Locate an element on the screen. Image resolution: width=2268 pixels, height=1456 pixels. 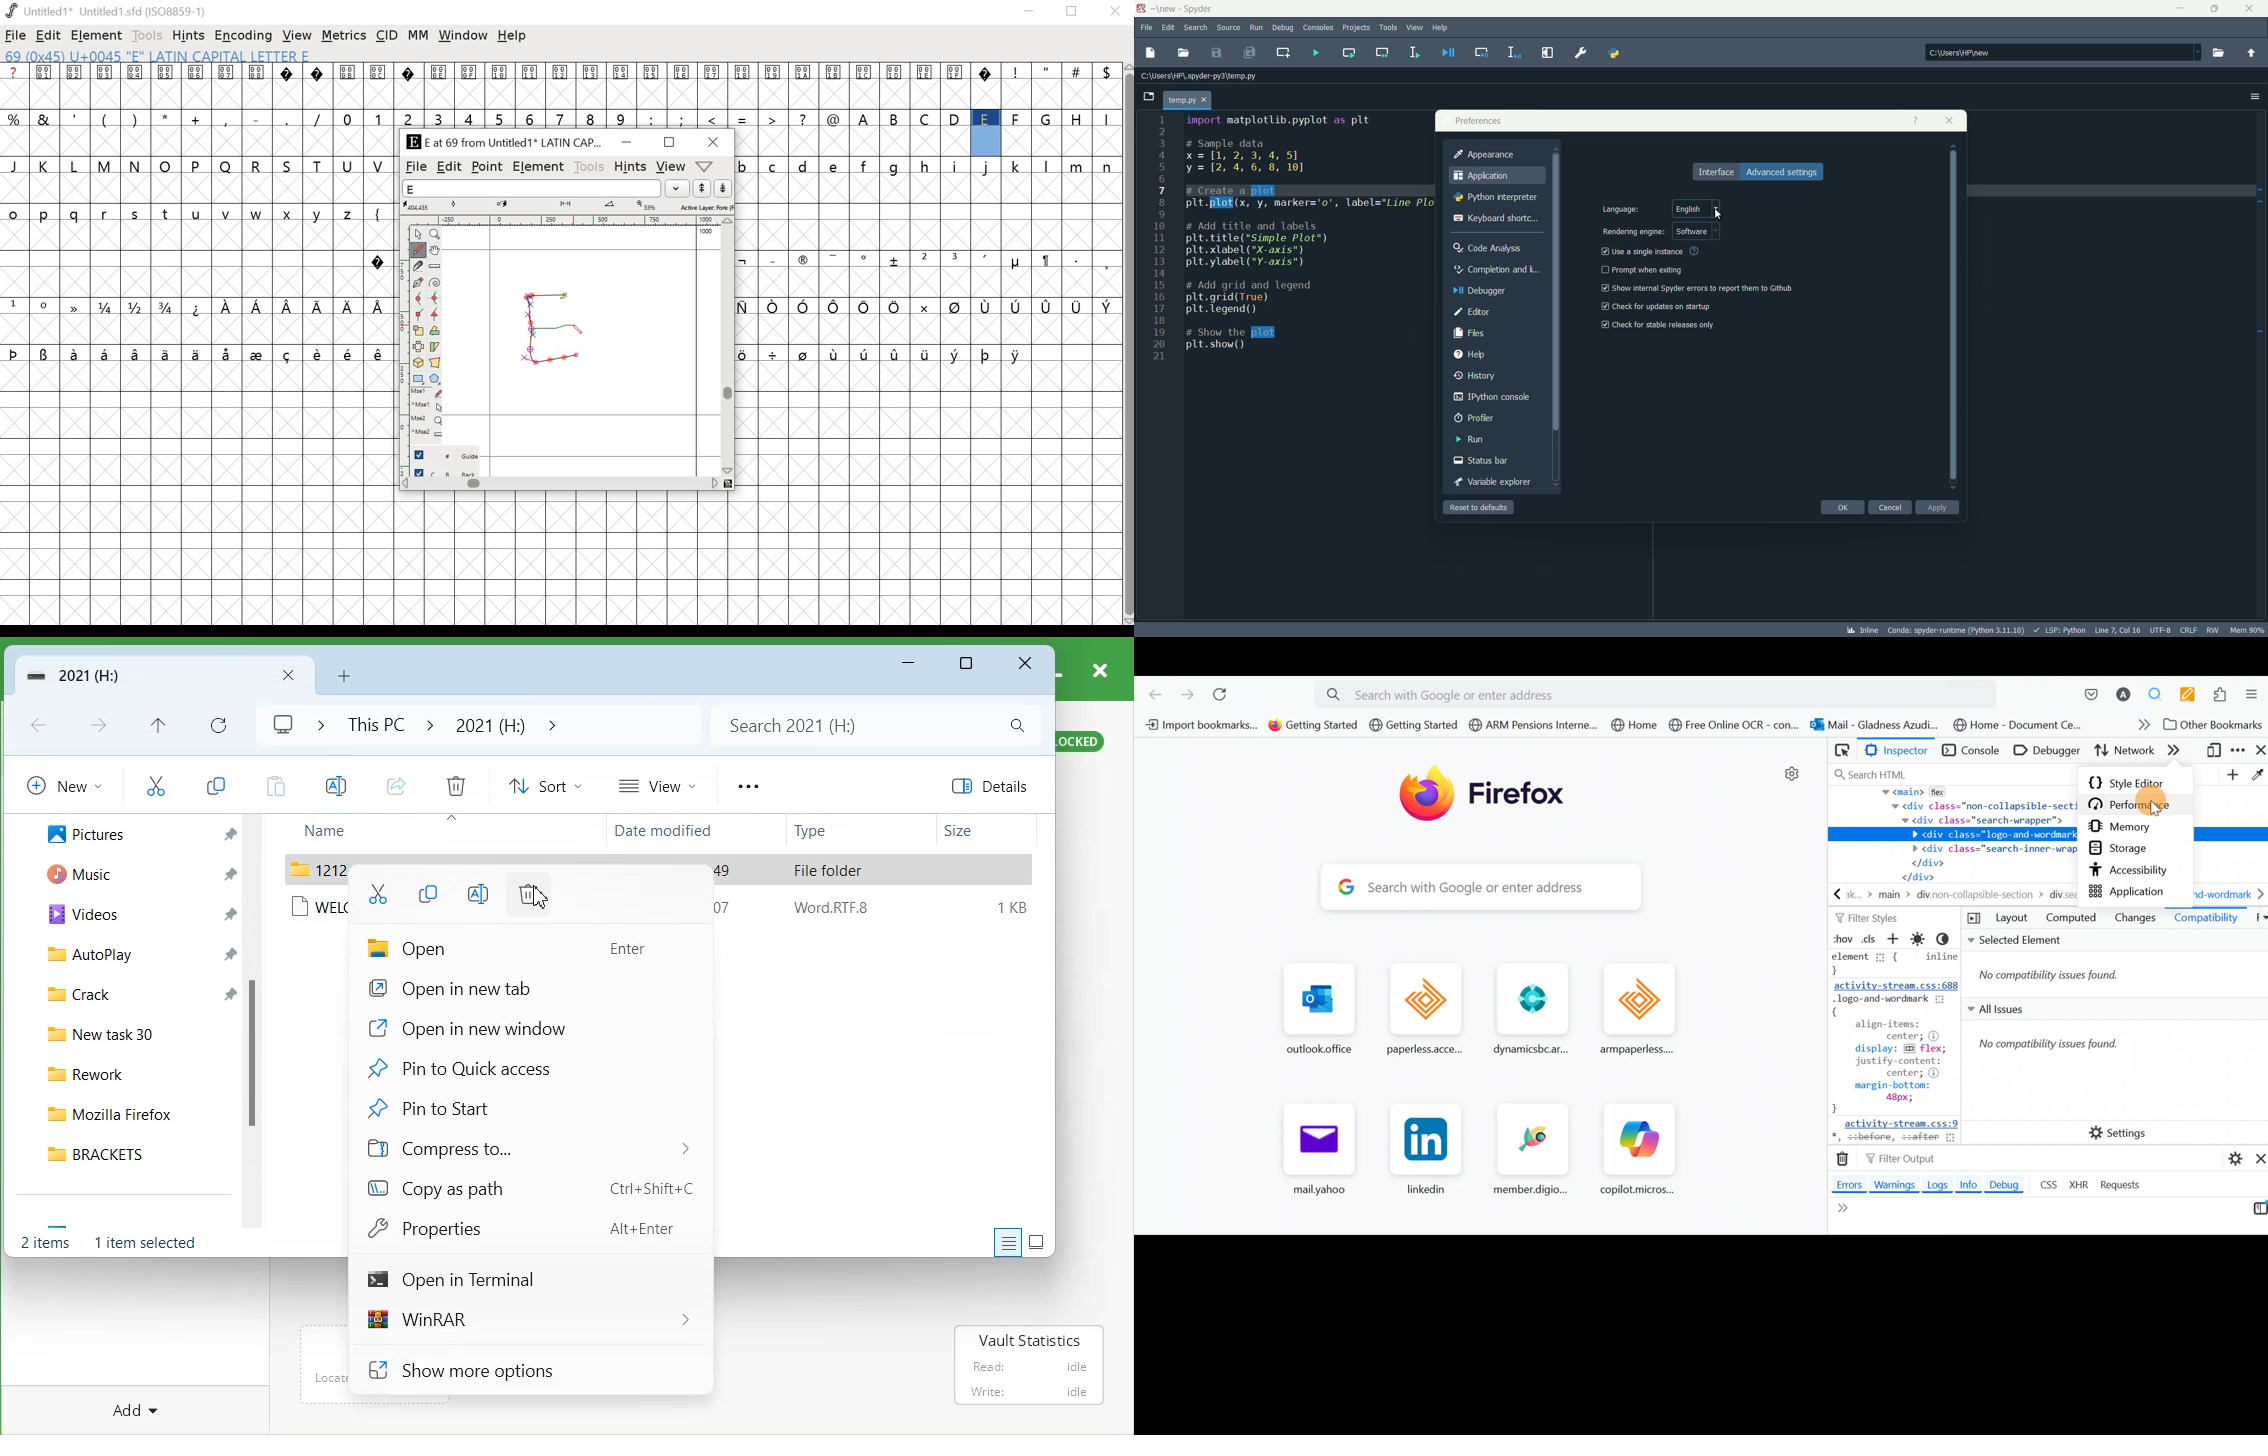
special characters is located at coordinates (928, 307).